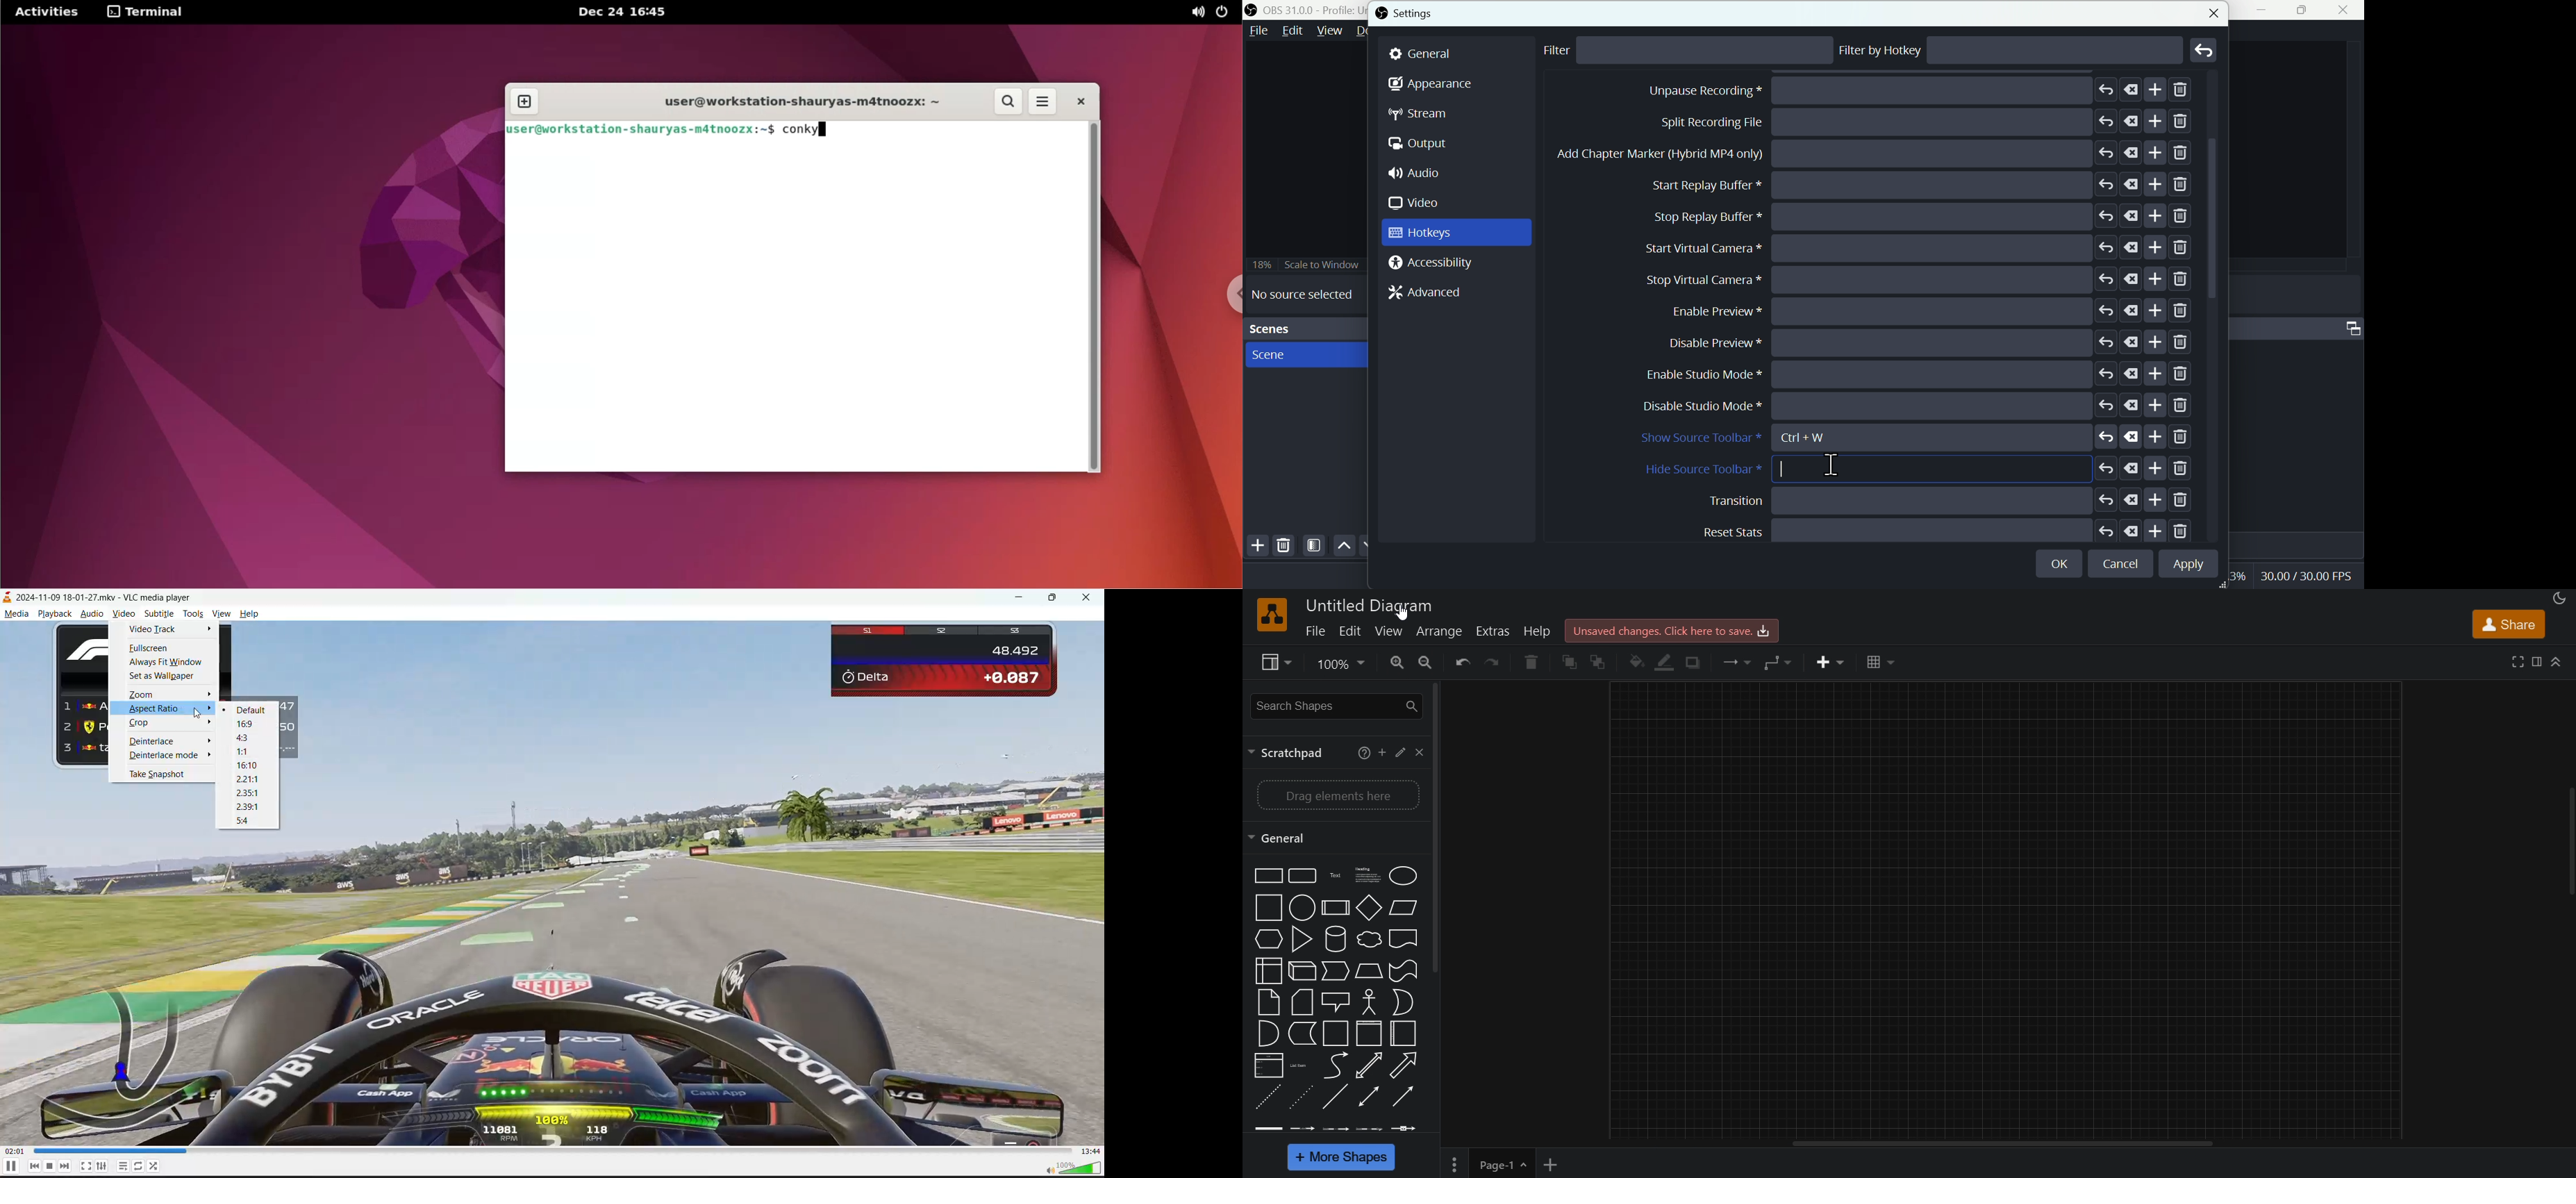 This screenshot has width=2576, height=1204. I want to click on full screen, so click(2520, 661).